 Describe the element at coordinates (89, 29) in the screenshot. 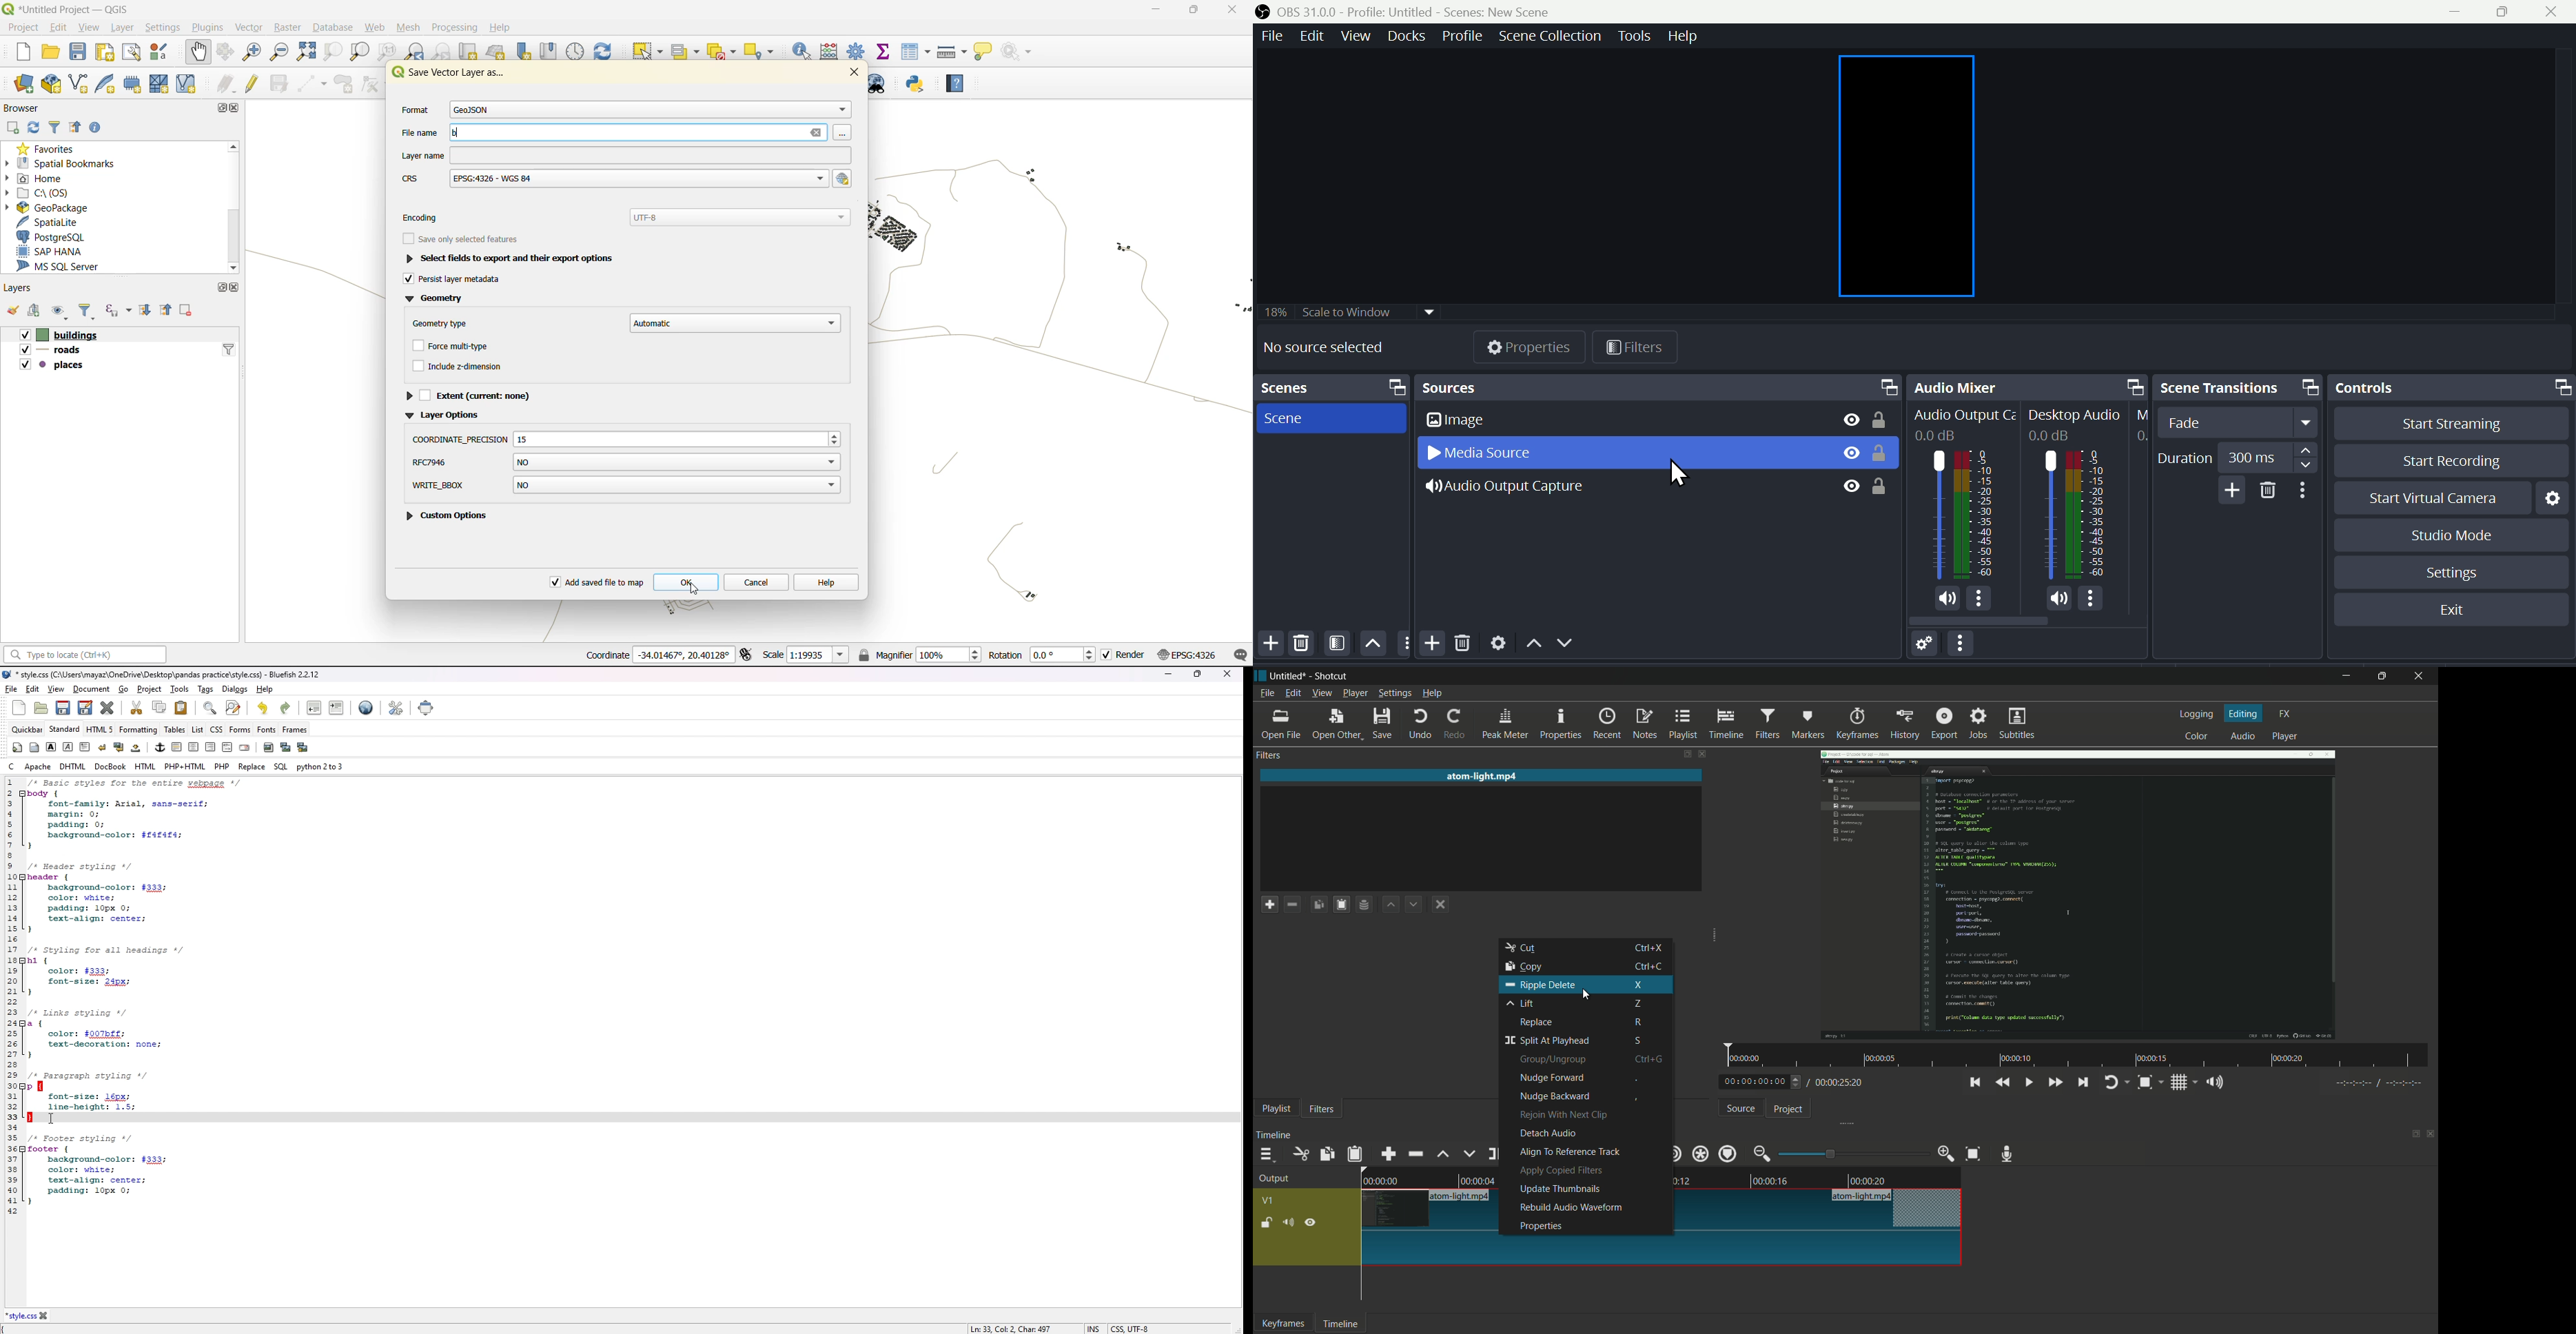

I see `view` at that location.